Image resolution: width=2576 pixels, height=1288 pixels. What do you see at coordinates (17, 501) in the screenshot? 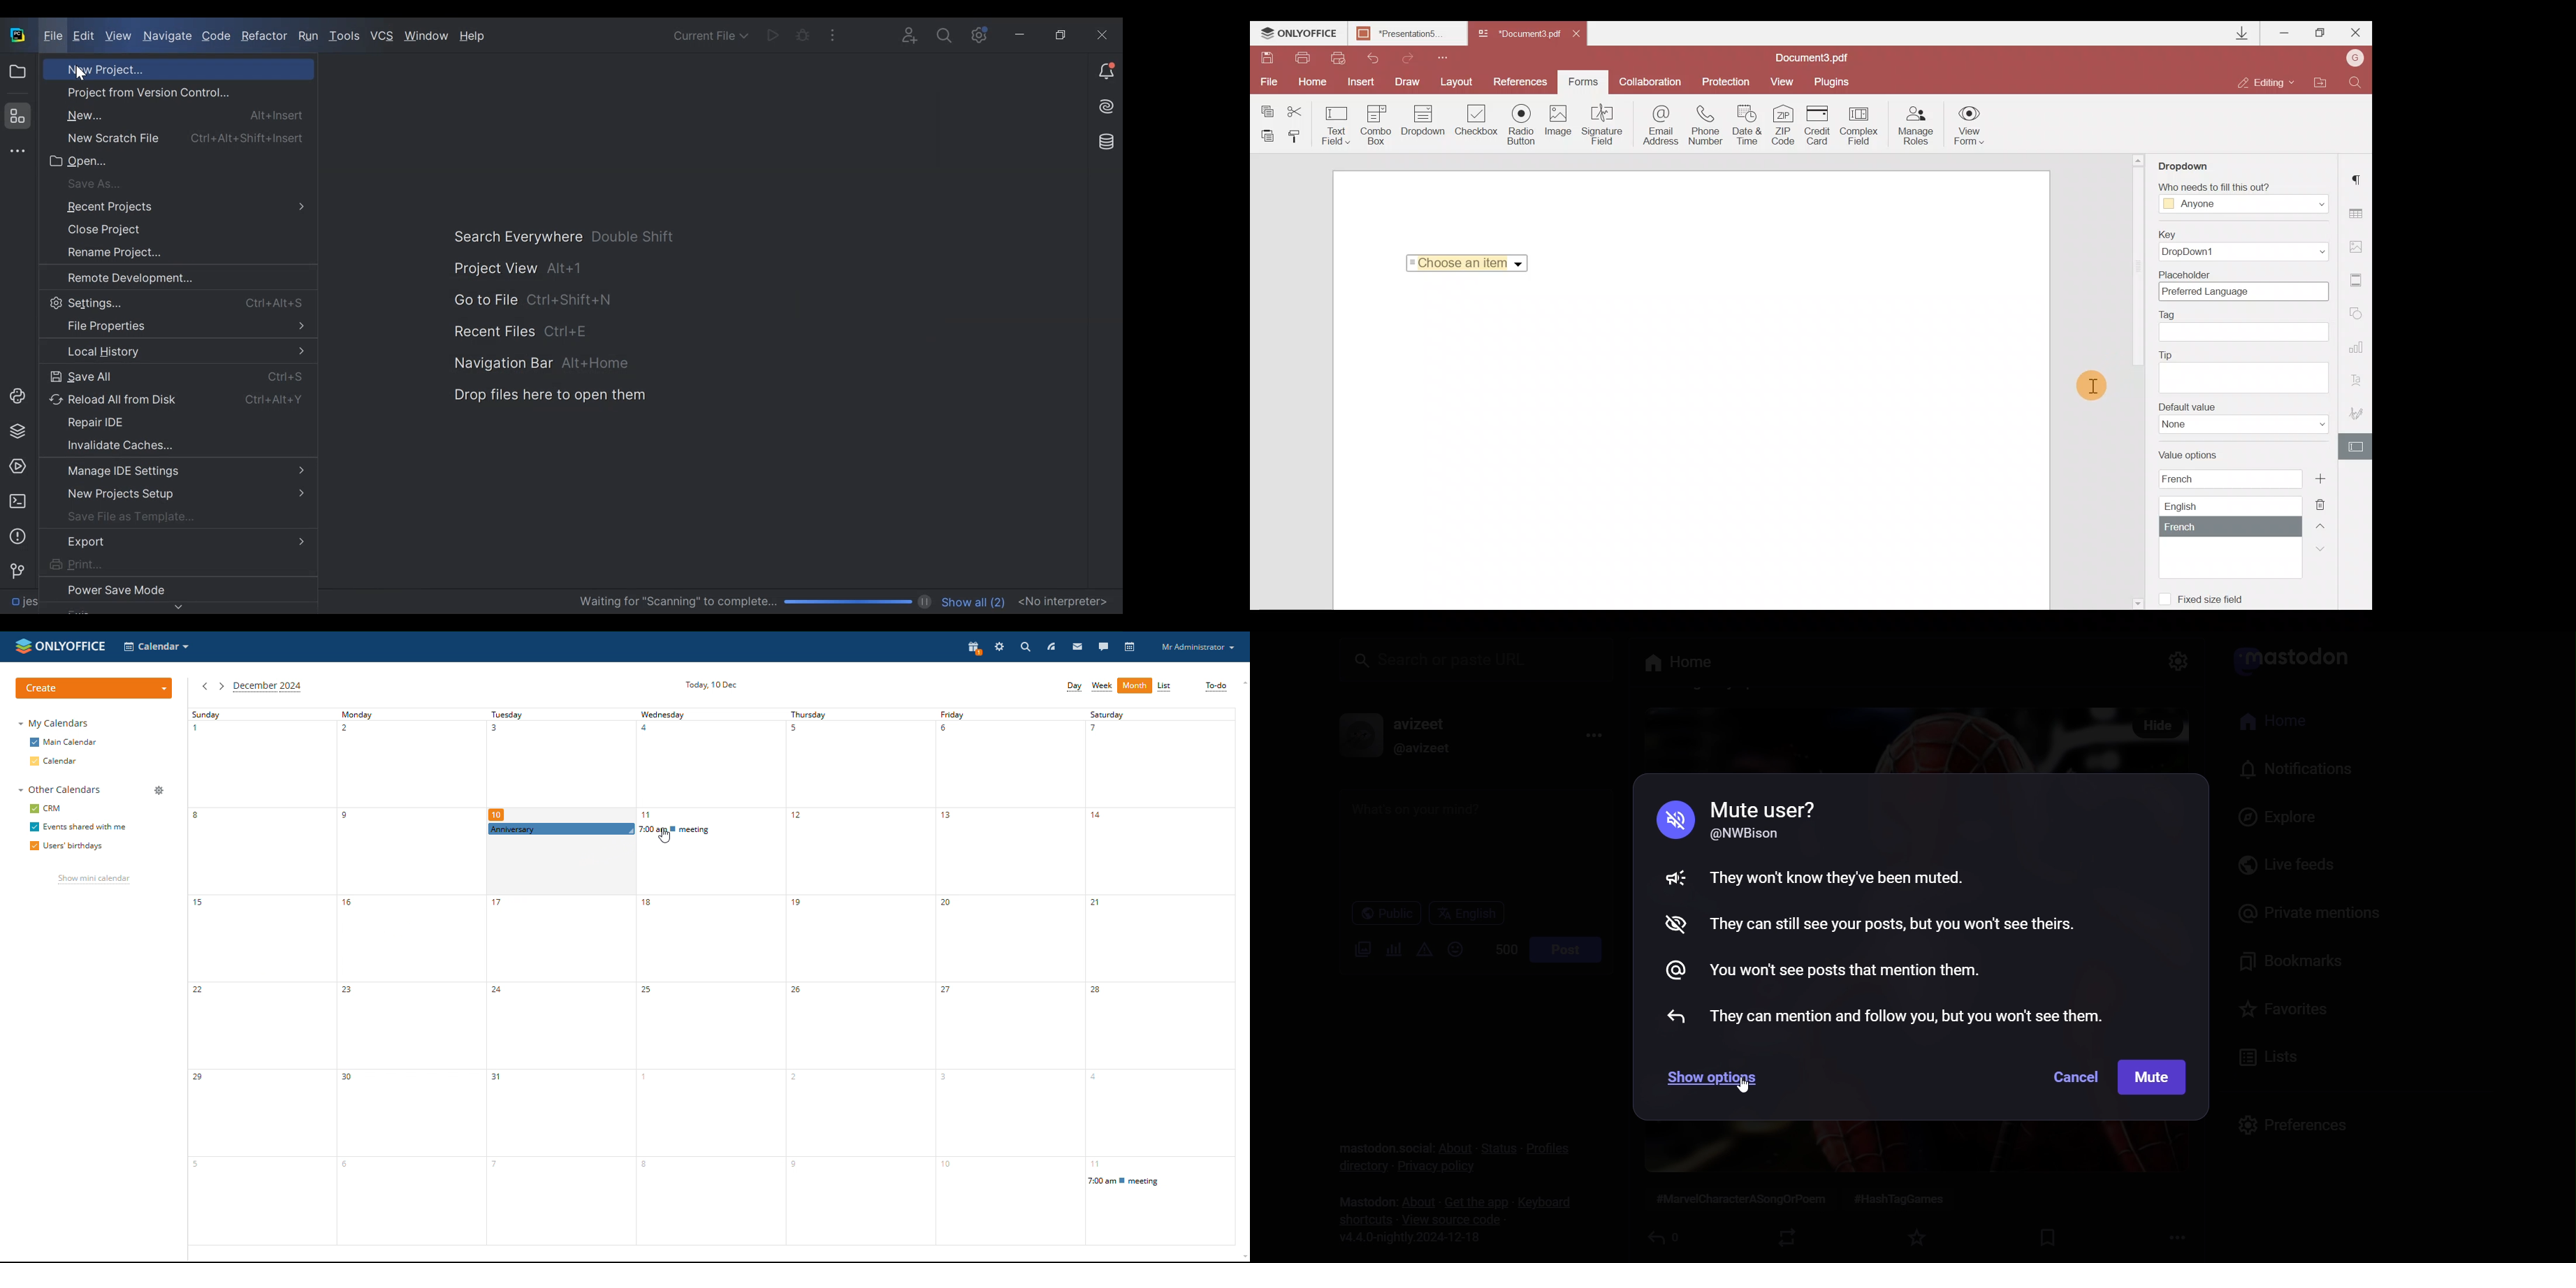
I see `Terminal` at bounding box center [17, 501].